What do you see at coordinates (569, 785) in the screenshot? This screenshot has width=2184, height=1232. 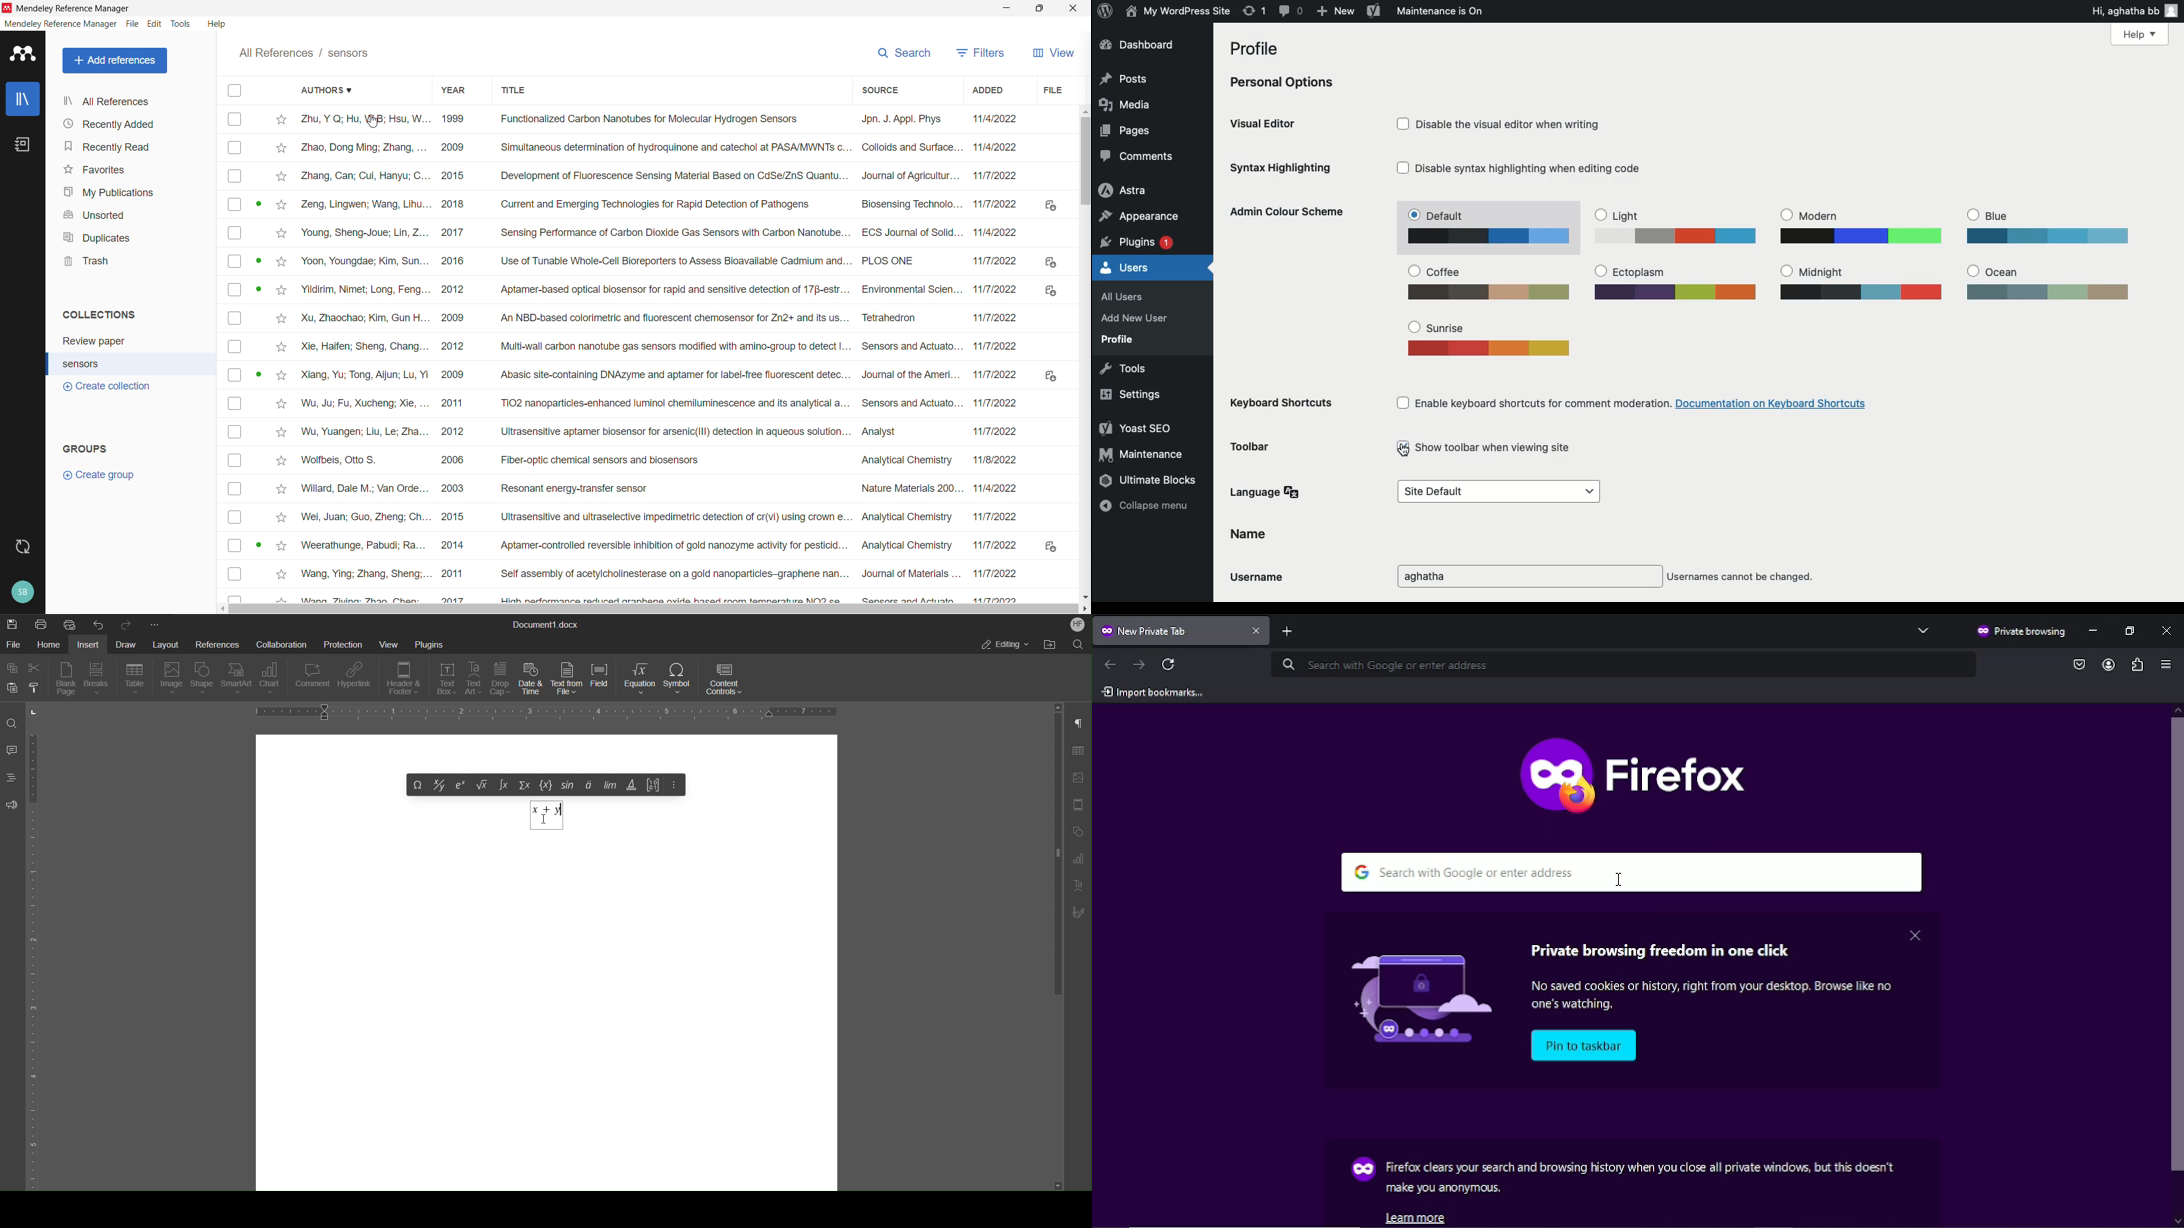 I see `trig` at bounding box center [569, 785].